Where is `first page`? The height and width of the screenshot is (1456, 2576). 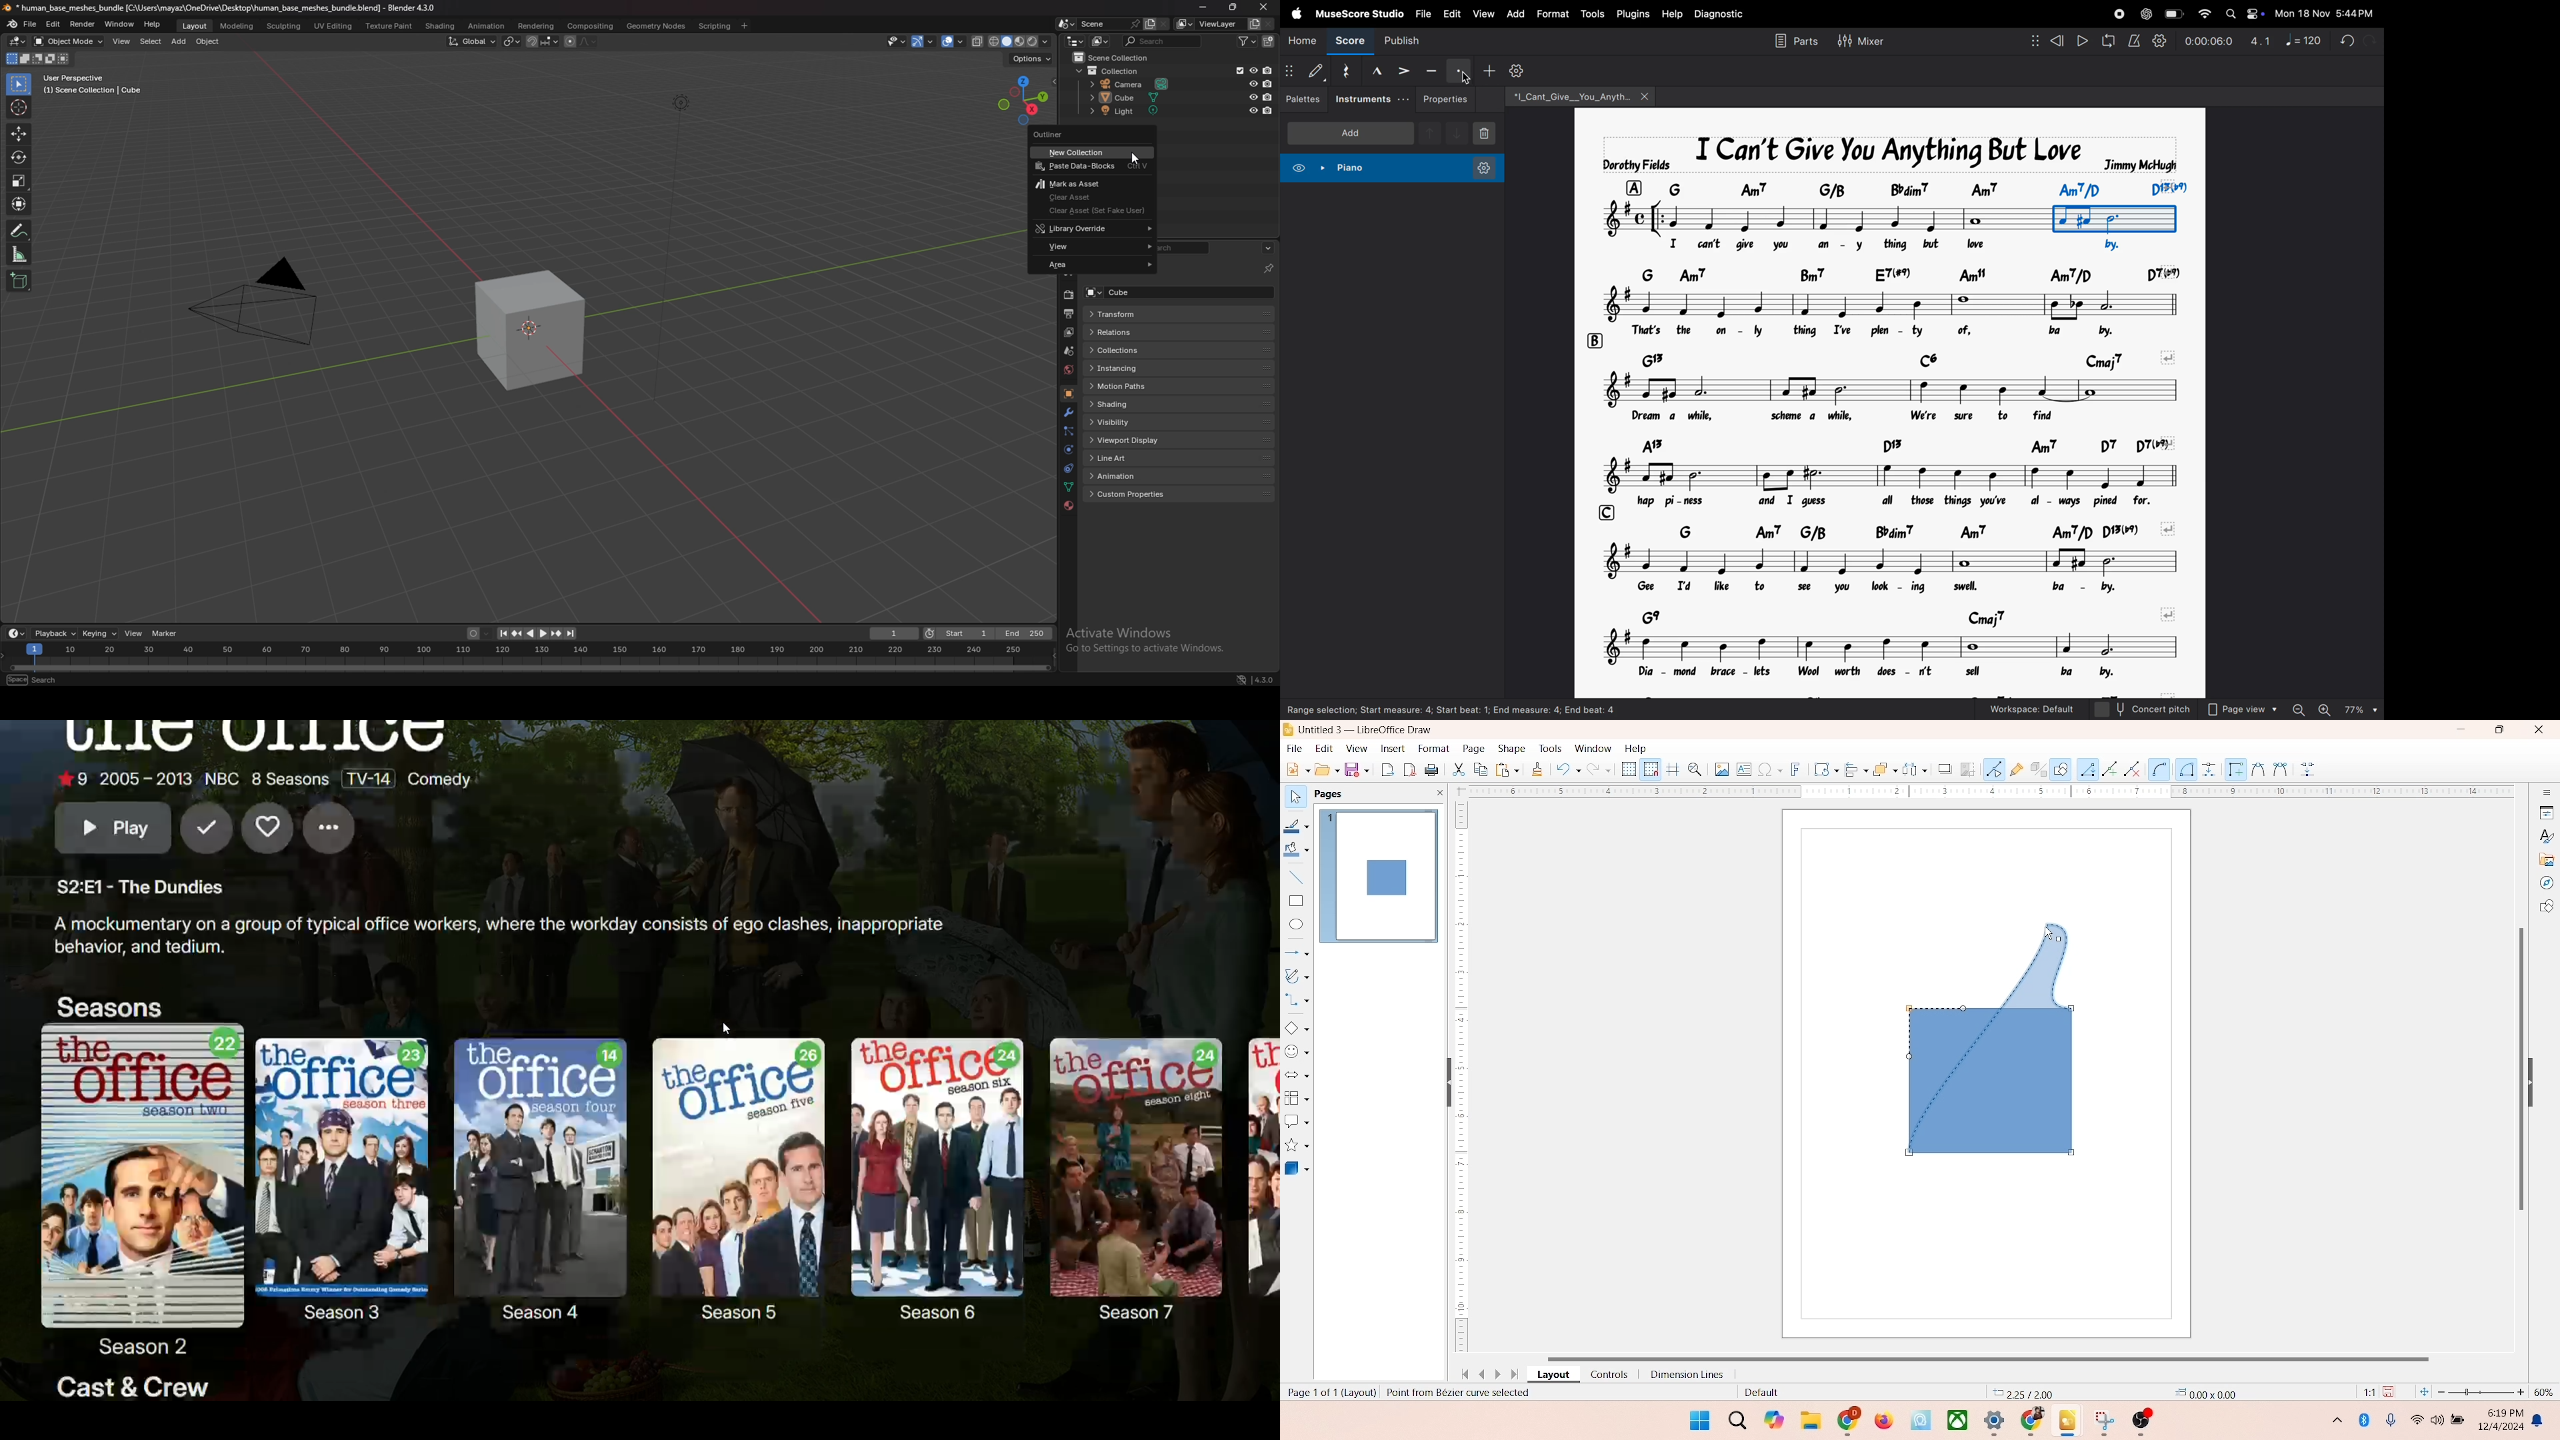
first page is located at coordinates (1461, 1372).